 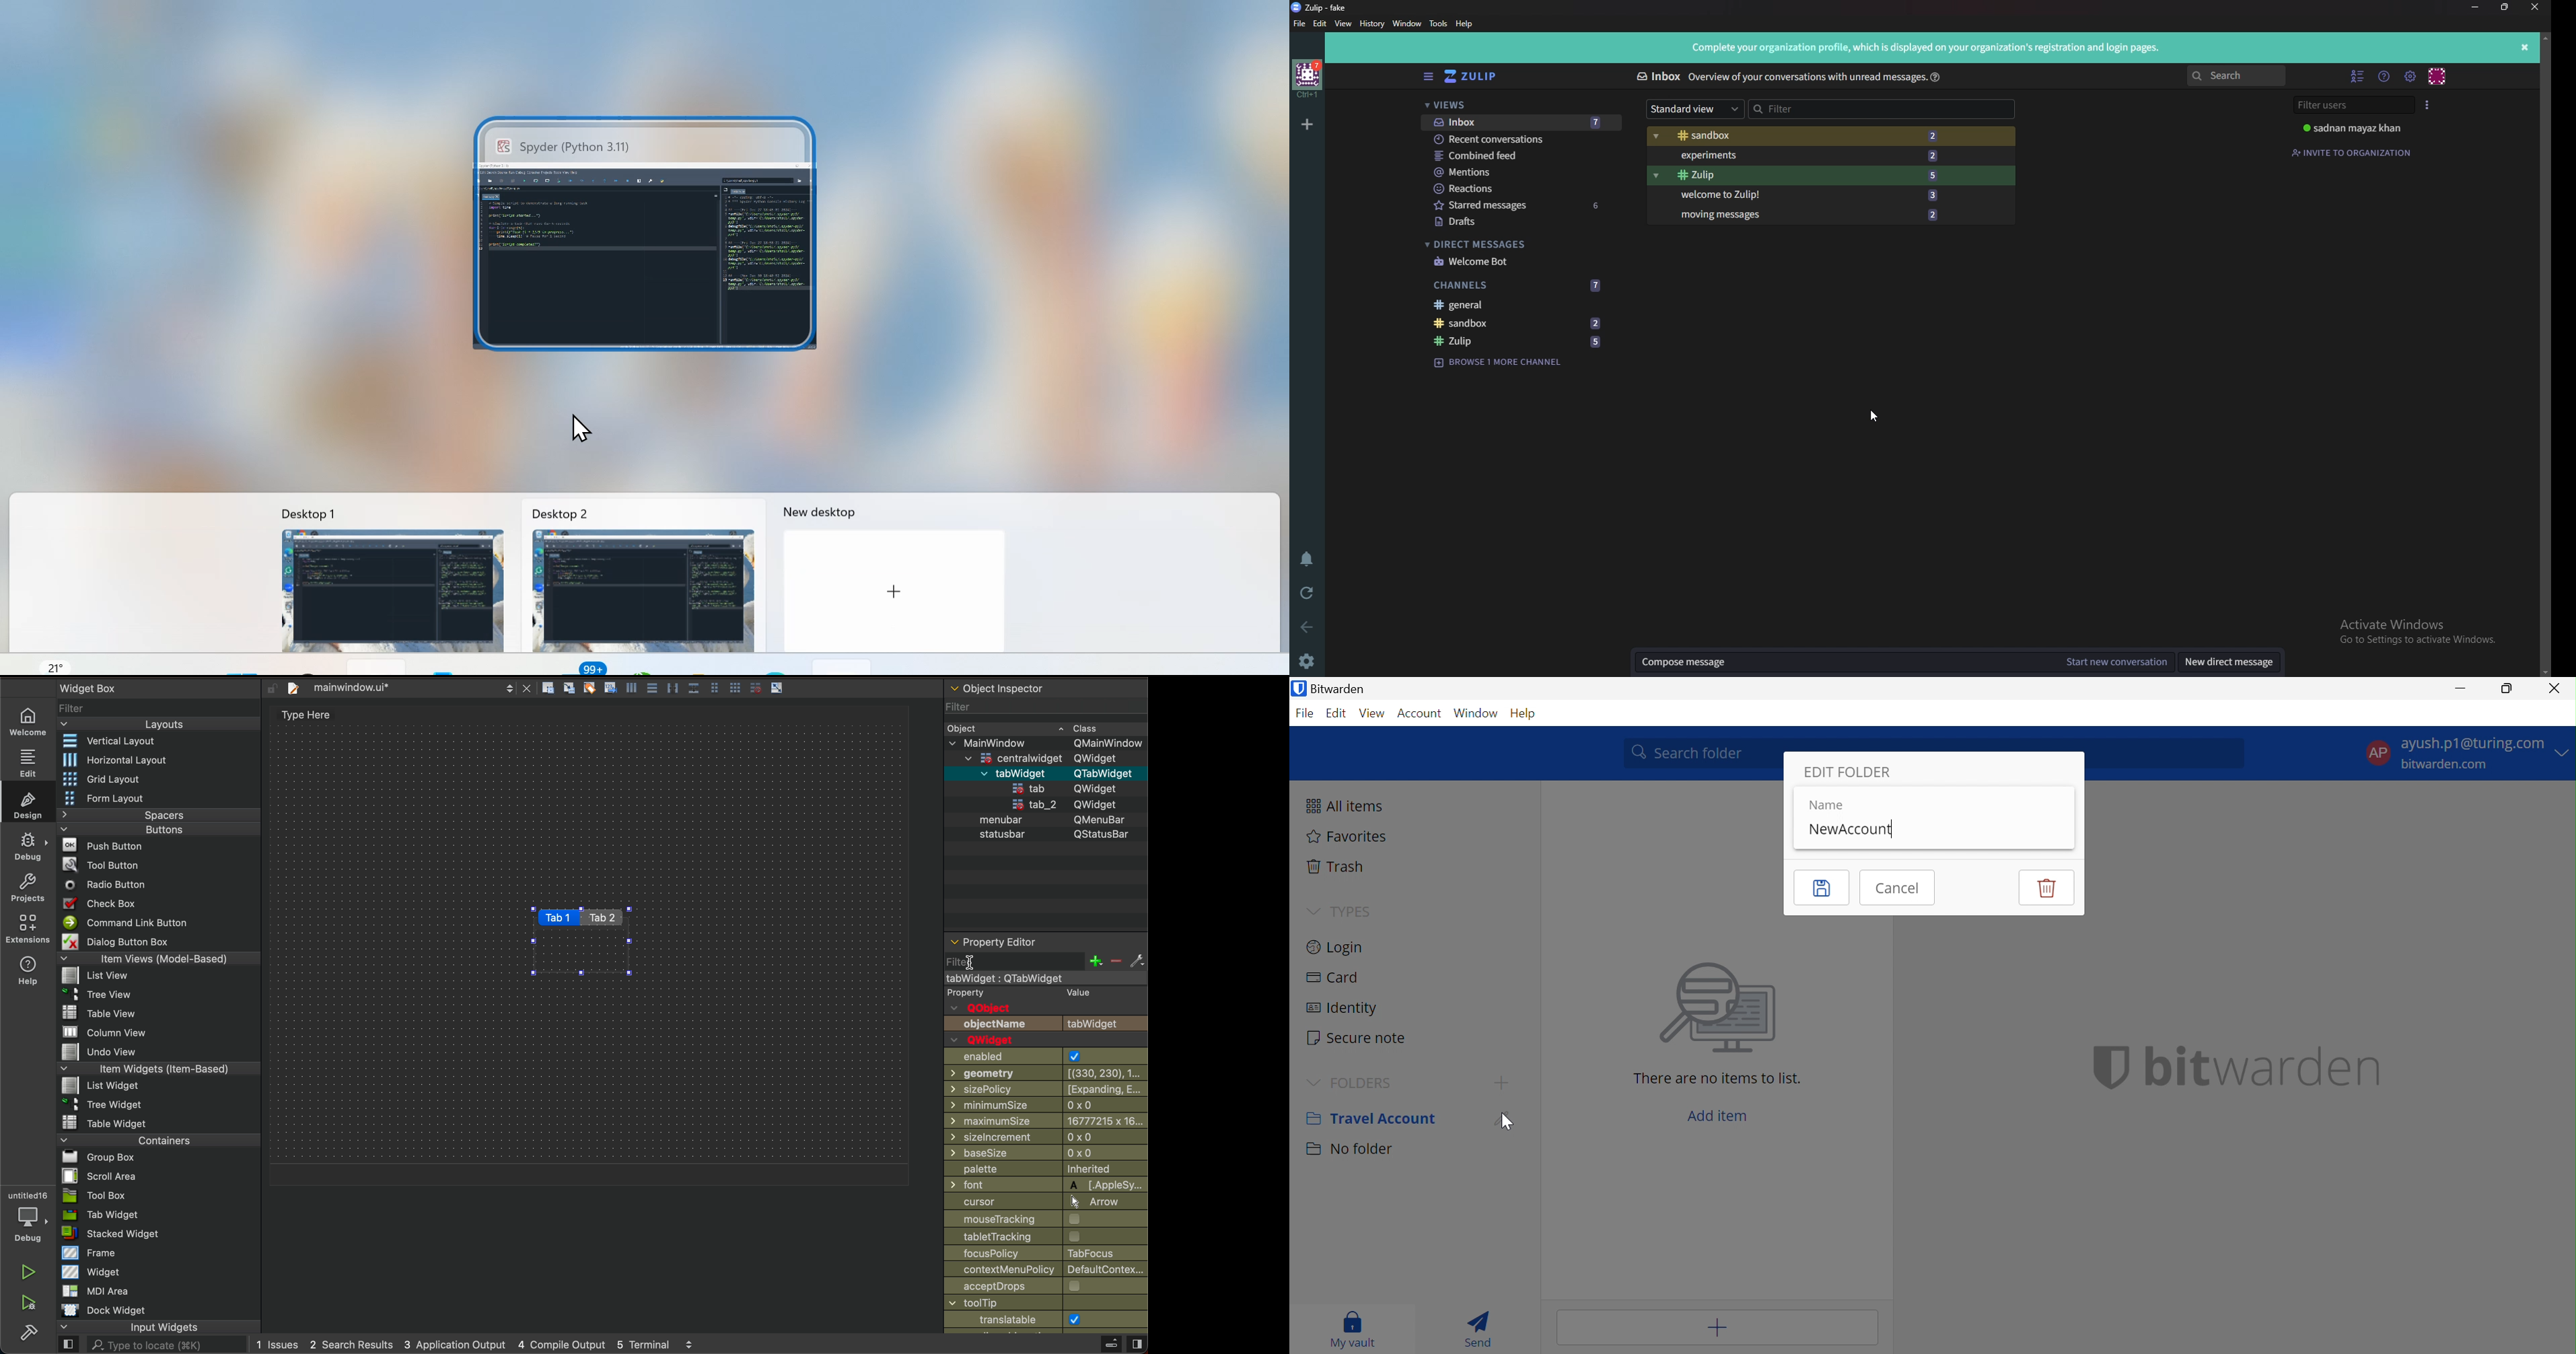 What do you see at coordinates (479, 1344) in the screenshot?
I see `logs` at bounding box center [479, 1344].